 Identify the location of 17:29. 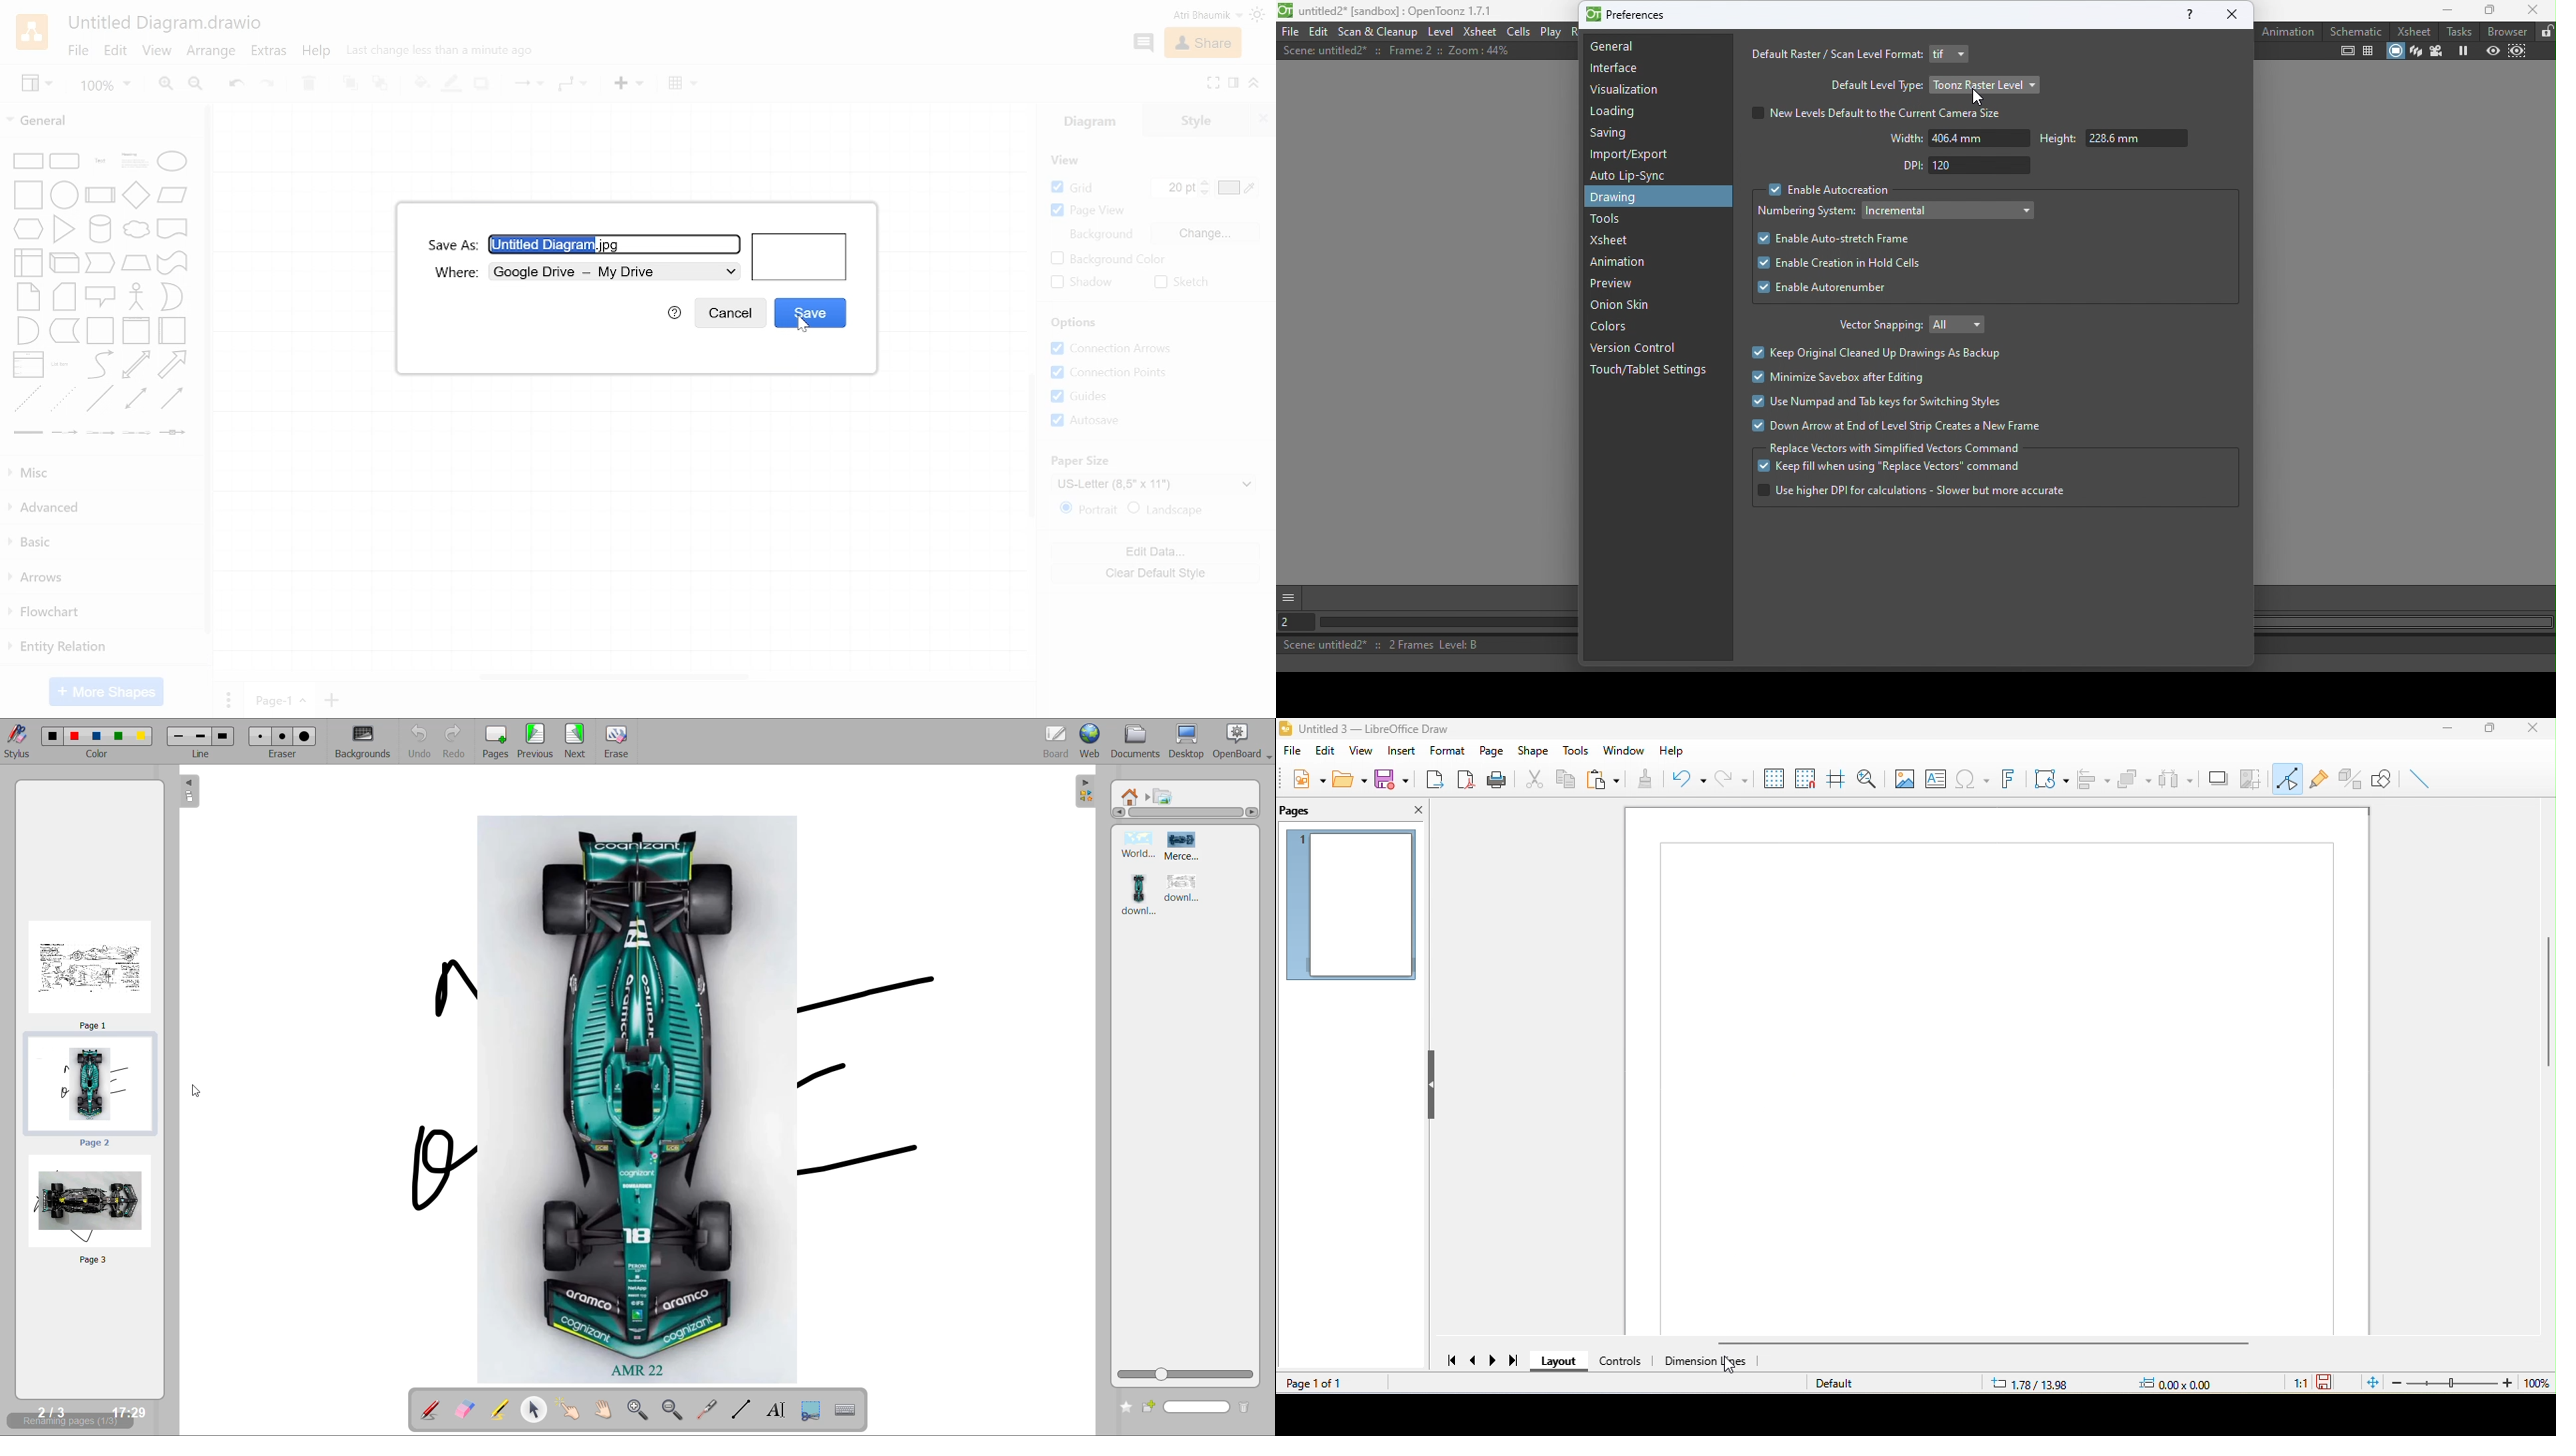
(130, 1413).